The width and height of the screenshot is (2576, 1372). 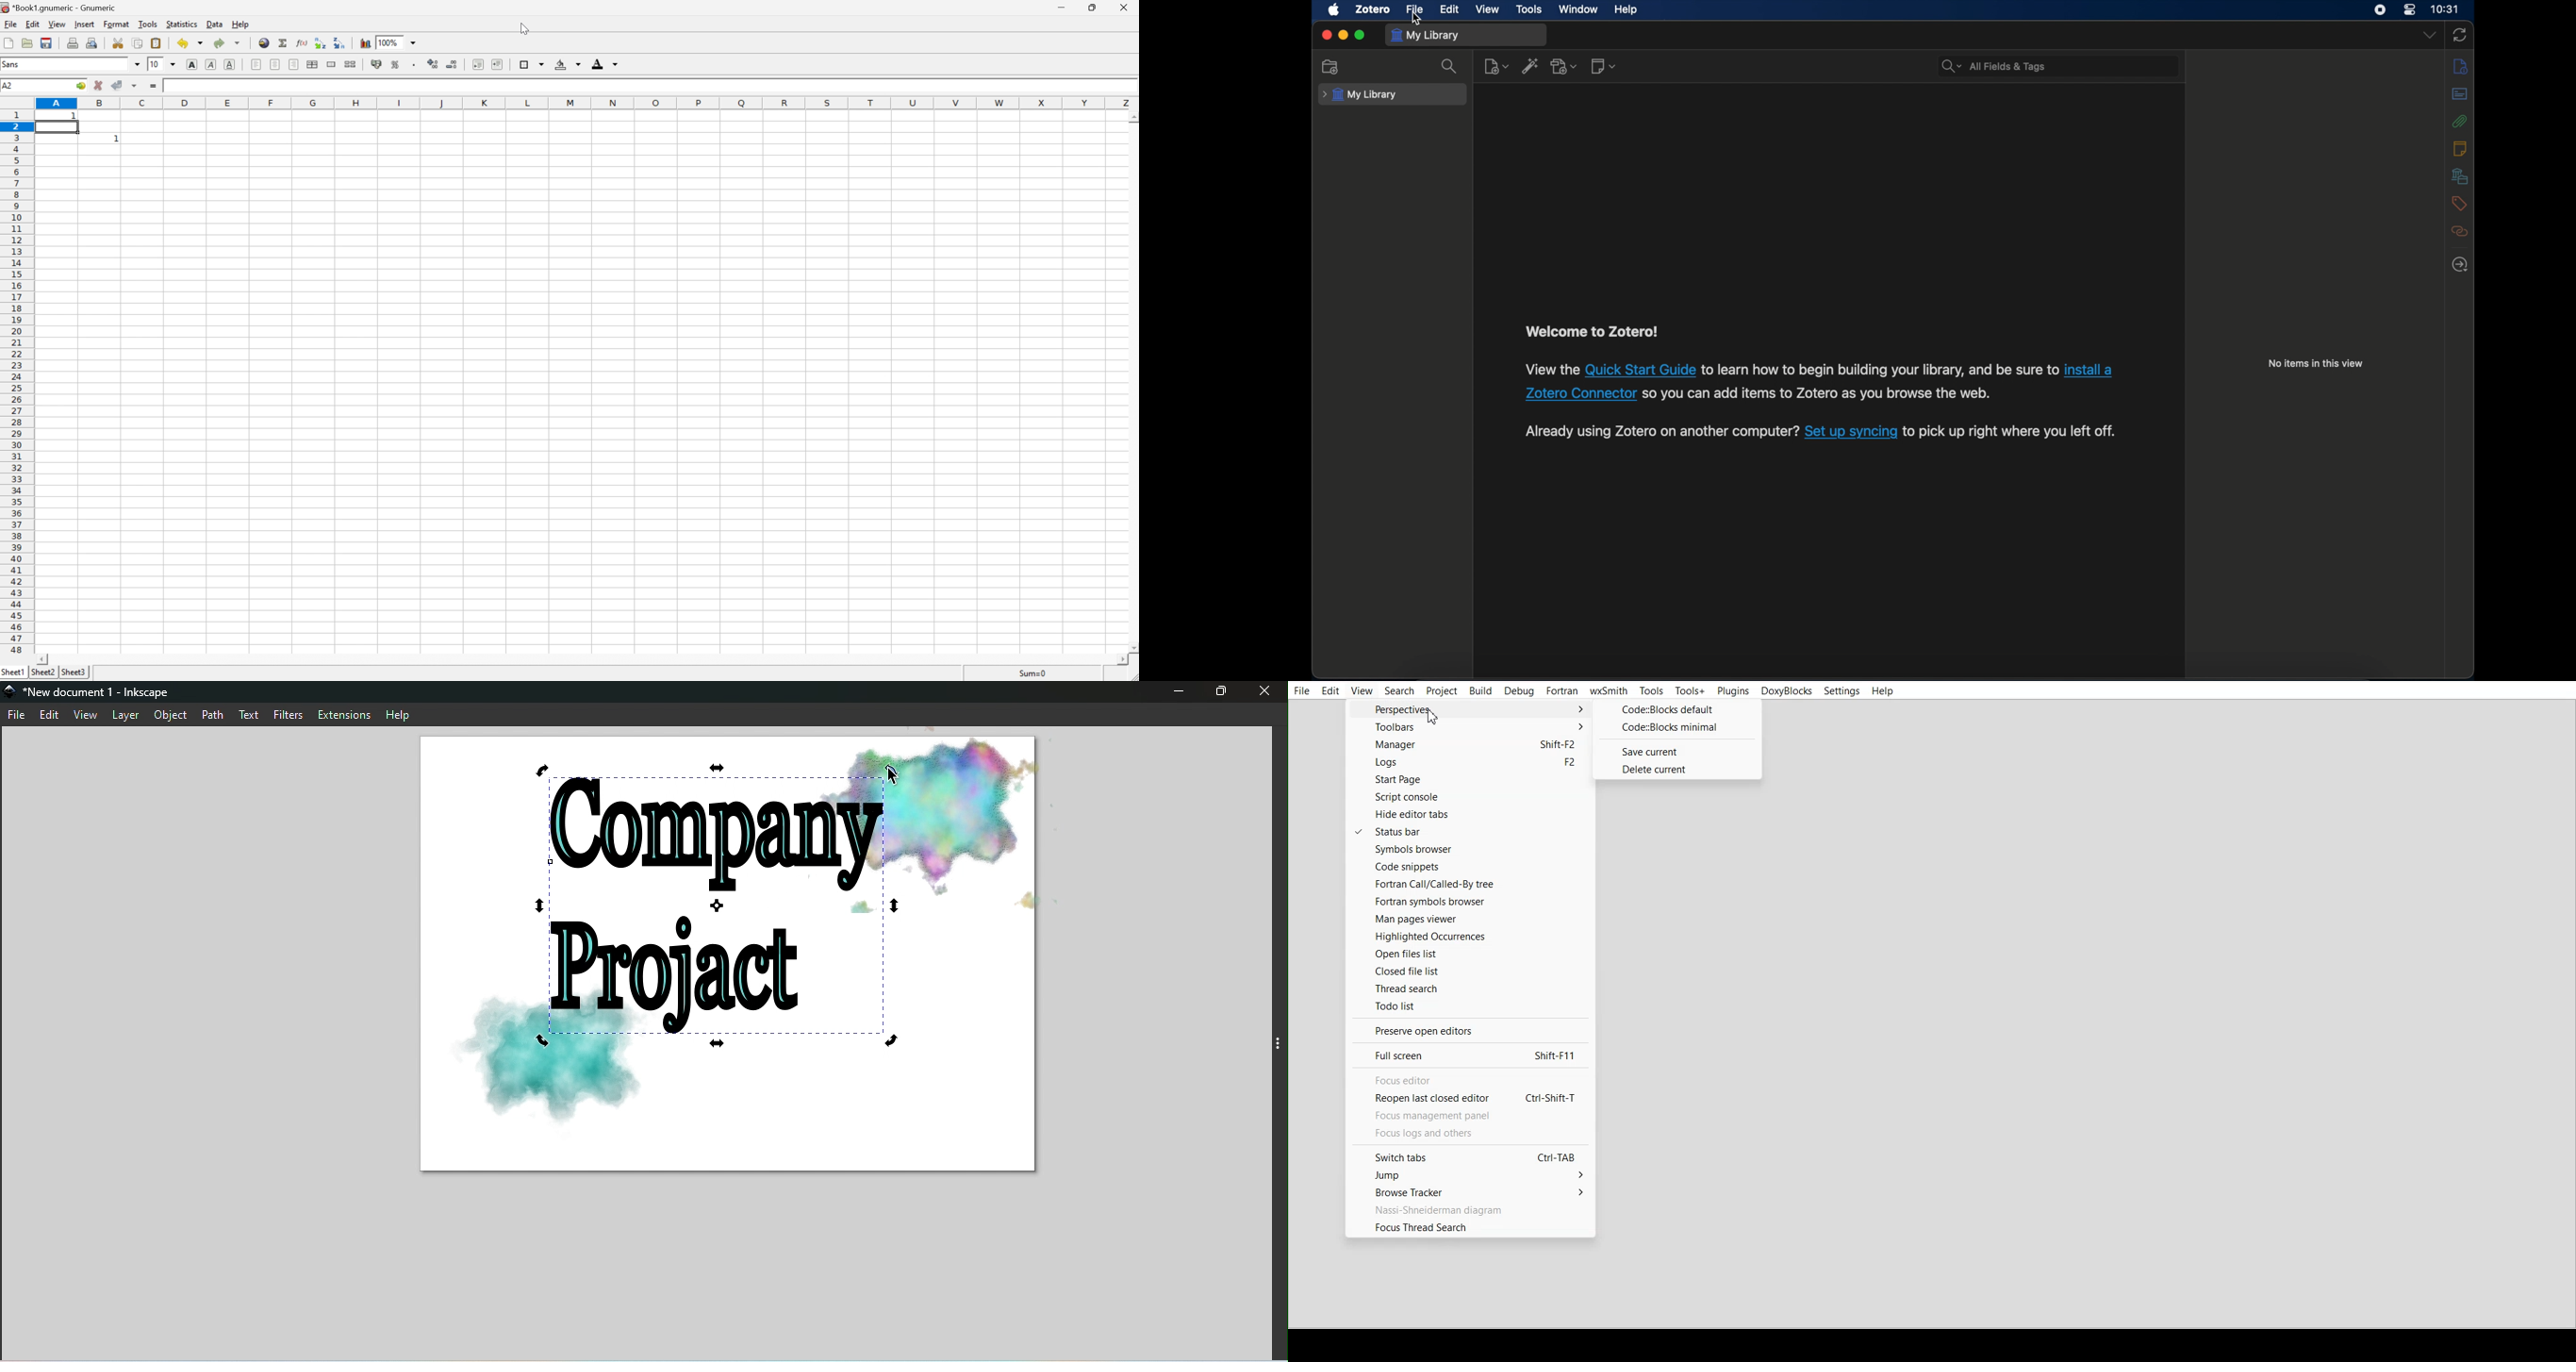 I want to click on Hide editor tabs, so click(x=1470, y=814).